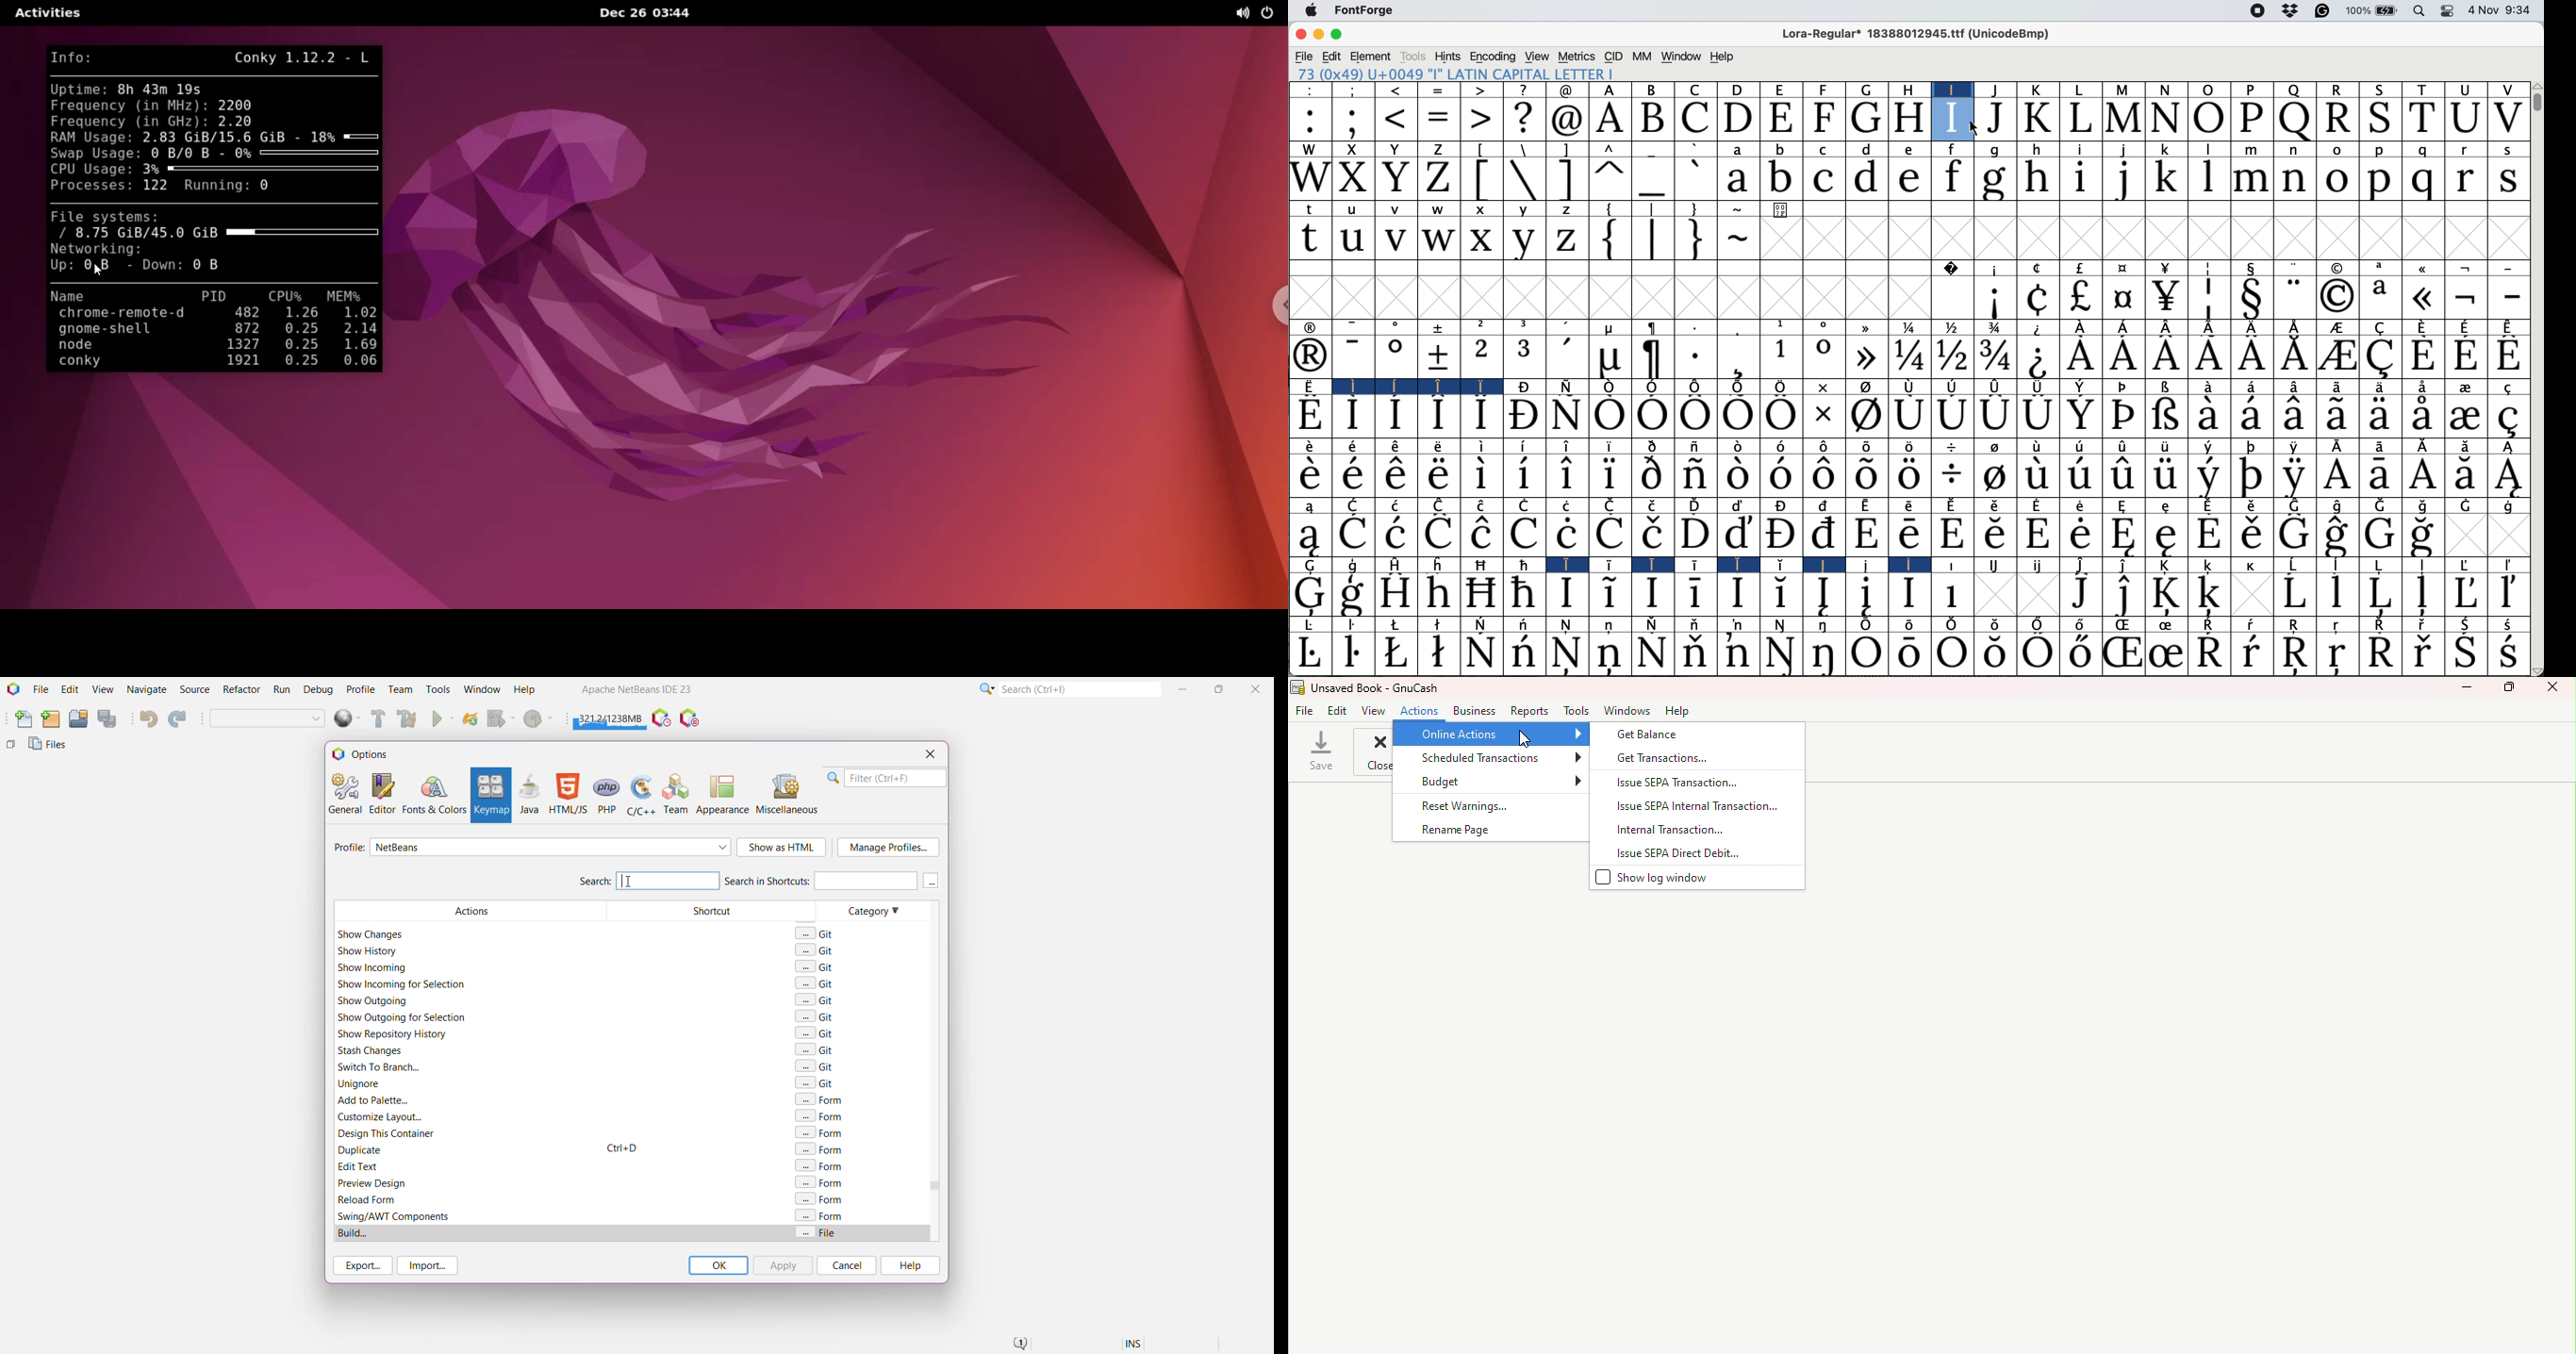  What do you see at coordinates (1439, 654) in the screenshot?
I see `Symbol` at bounding box center [1439, 654].